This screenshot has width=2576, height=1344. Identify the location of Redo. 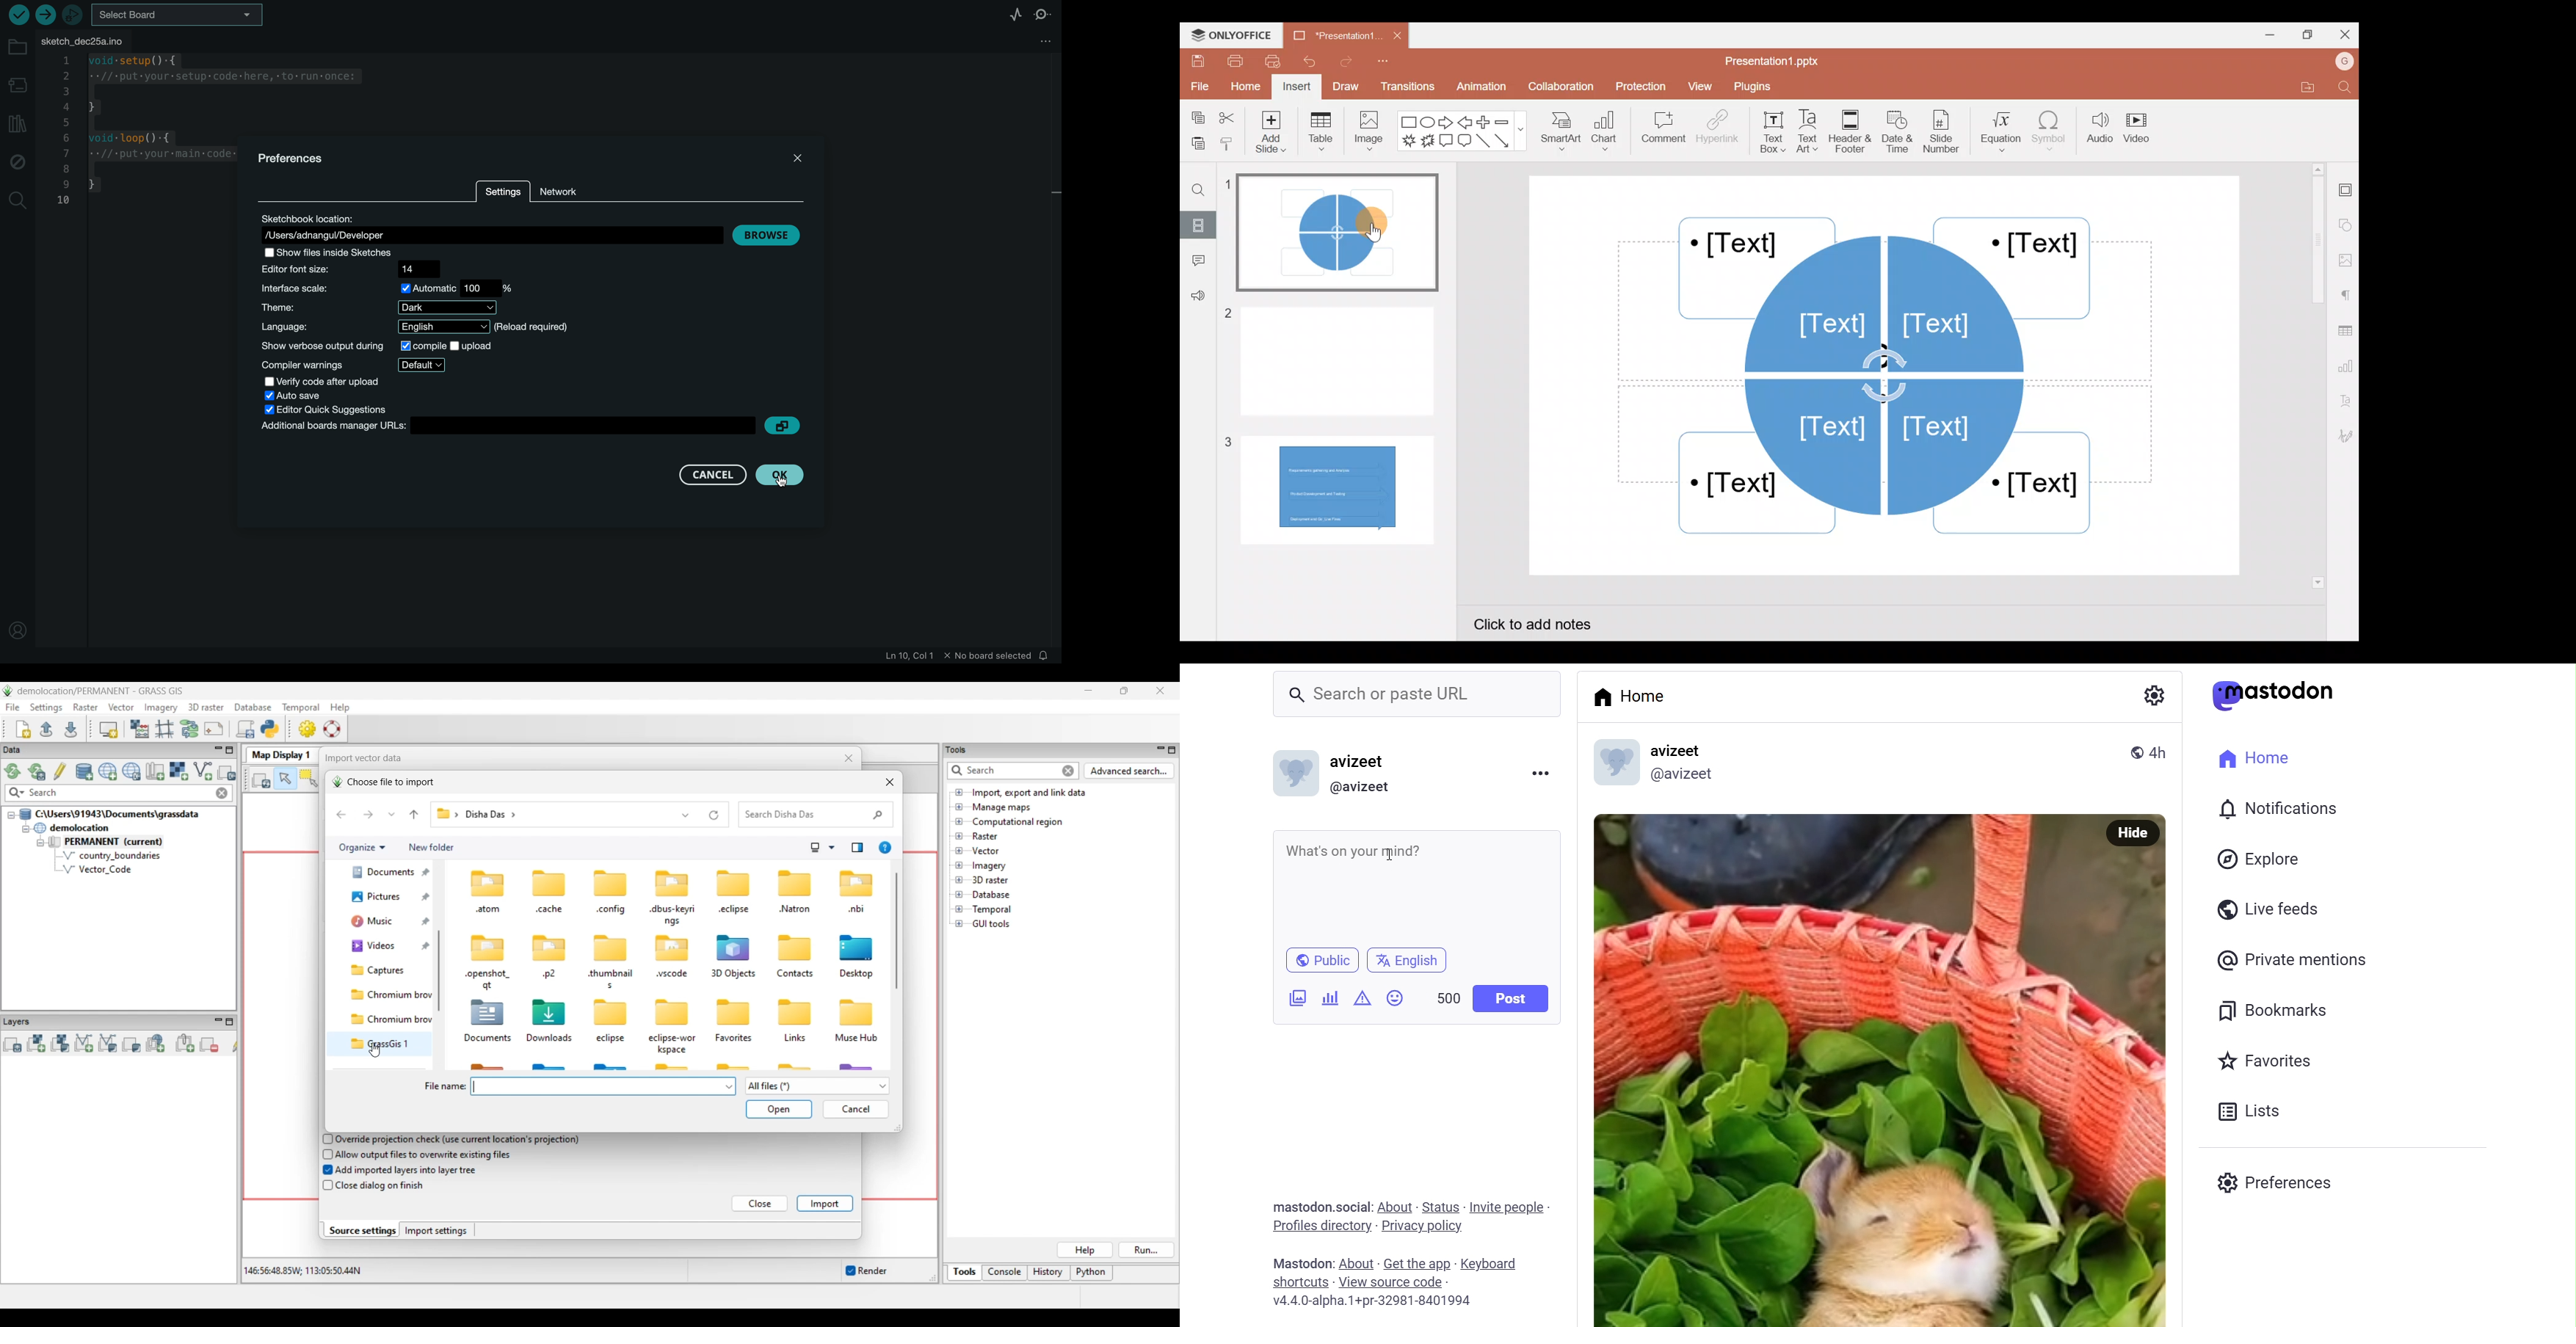
(1343, 65).